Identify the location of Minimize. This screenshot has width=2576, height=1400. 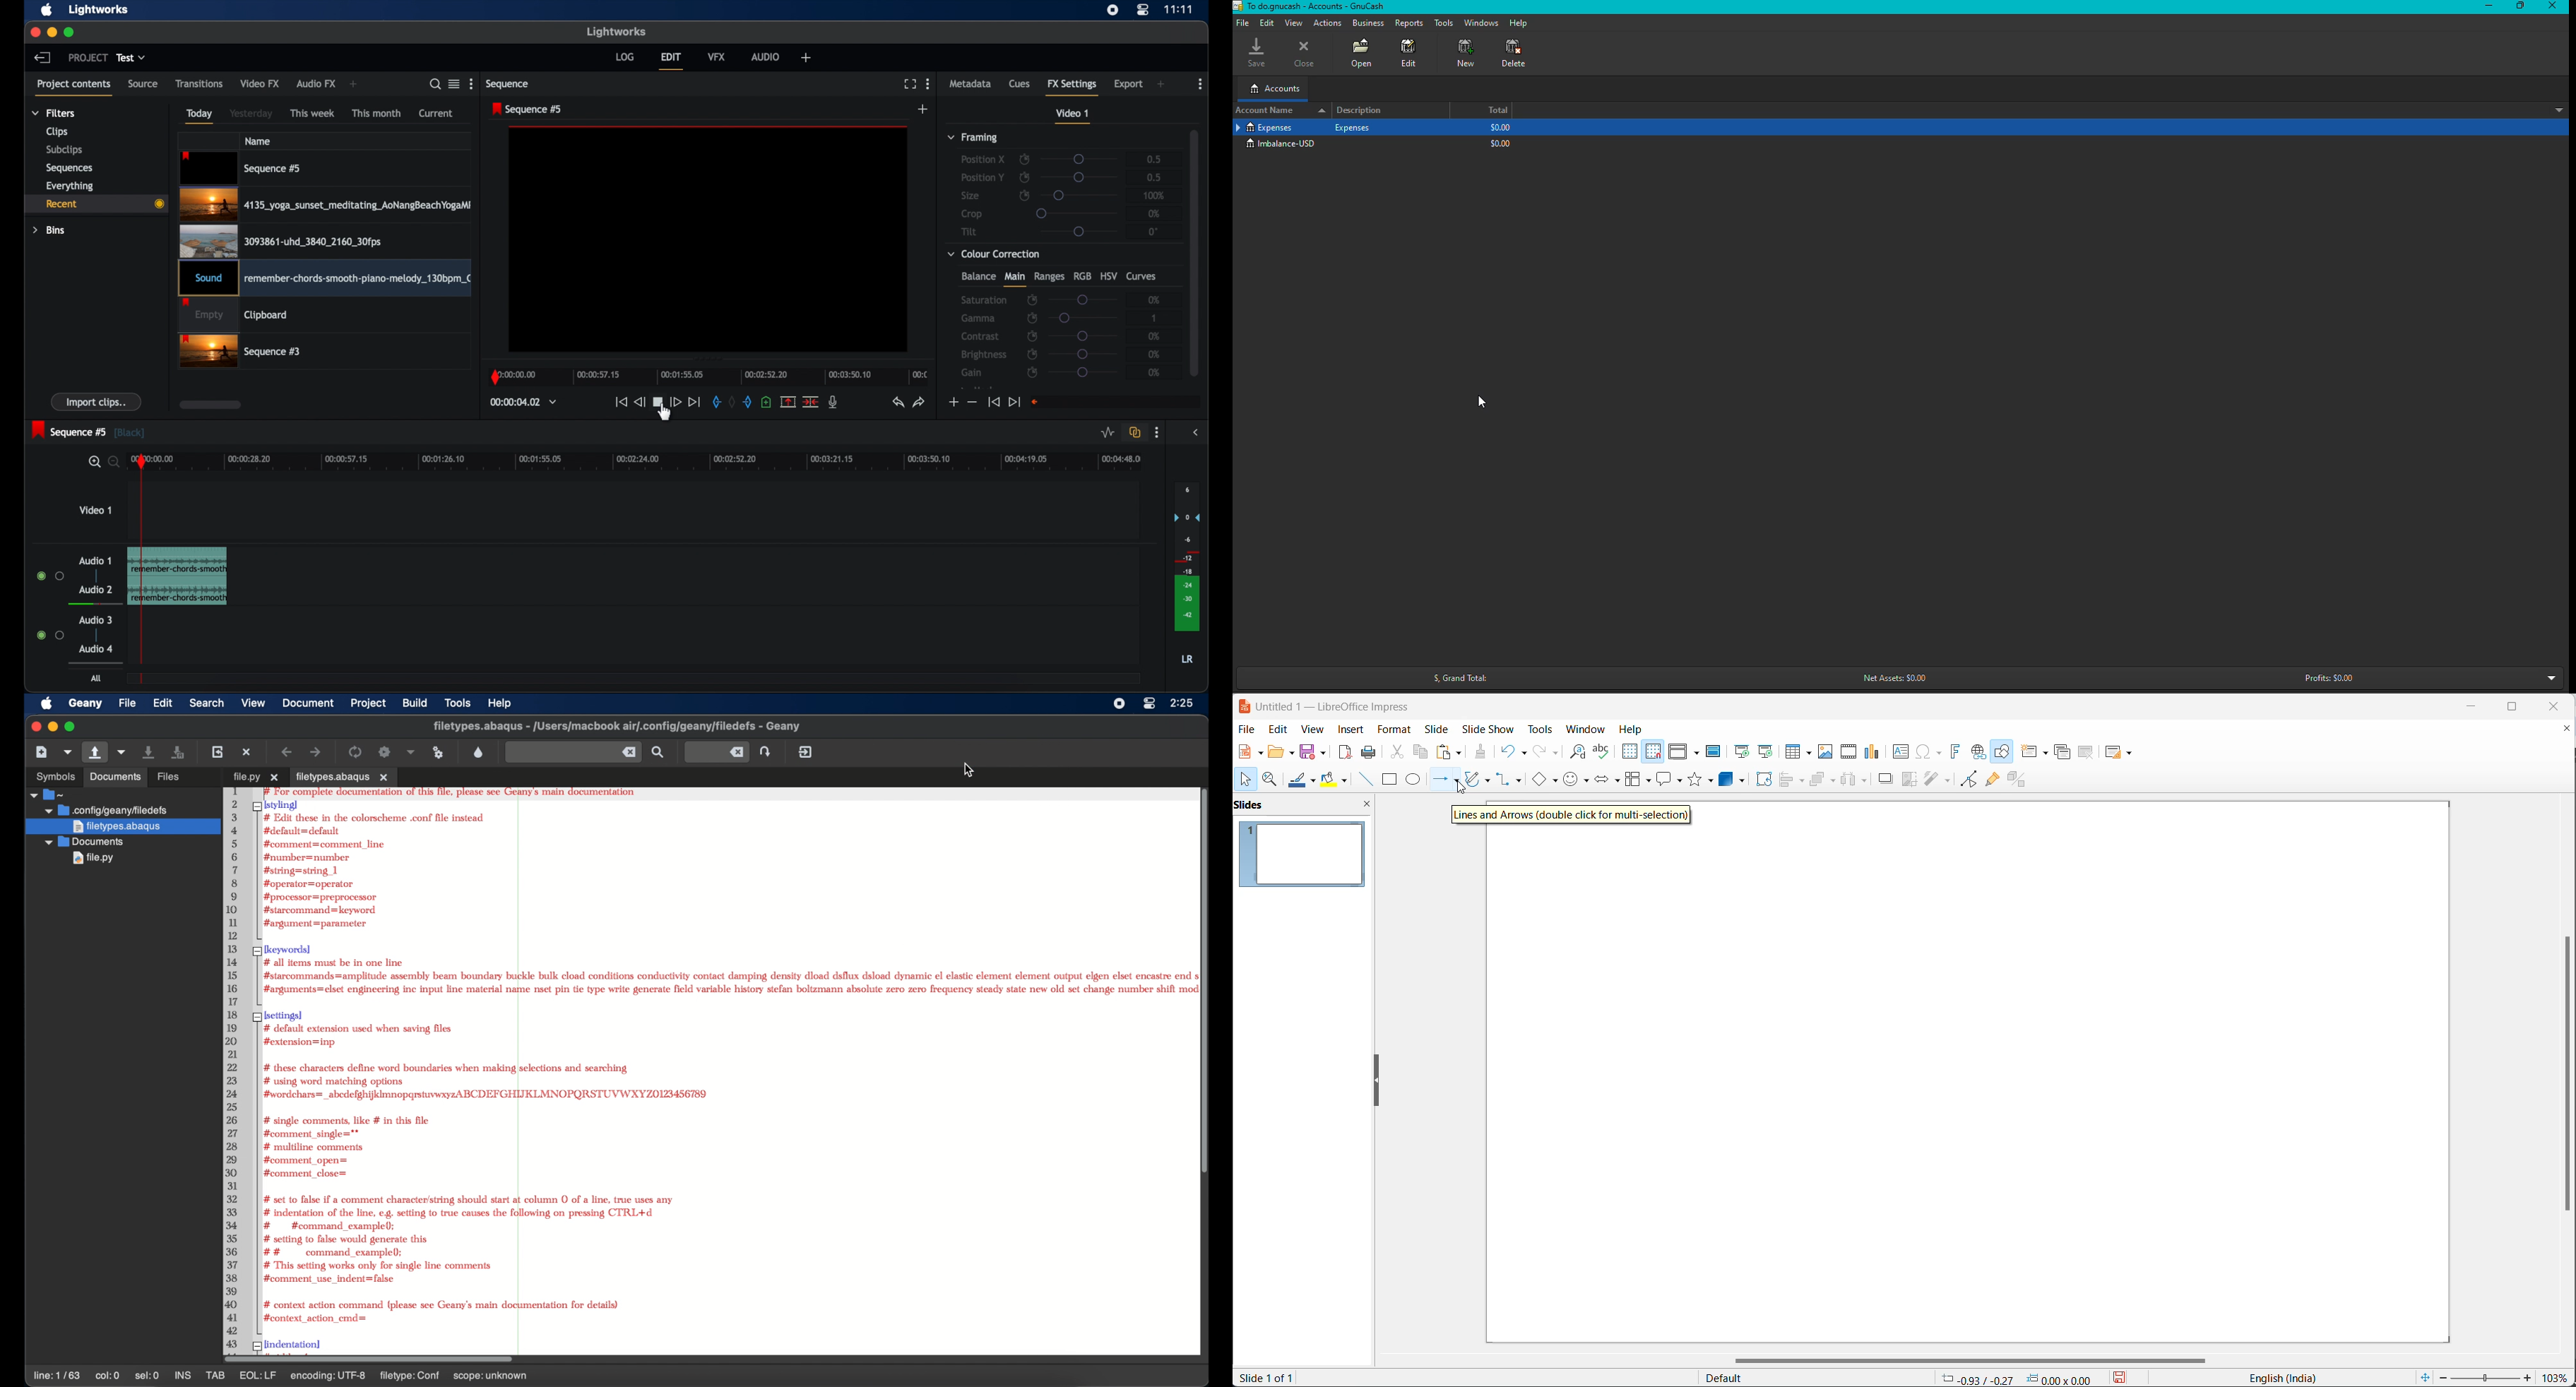
(2485, 7).